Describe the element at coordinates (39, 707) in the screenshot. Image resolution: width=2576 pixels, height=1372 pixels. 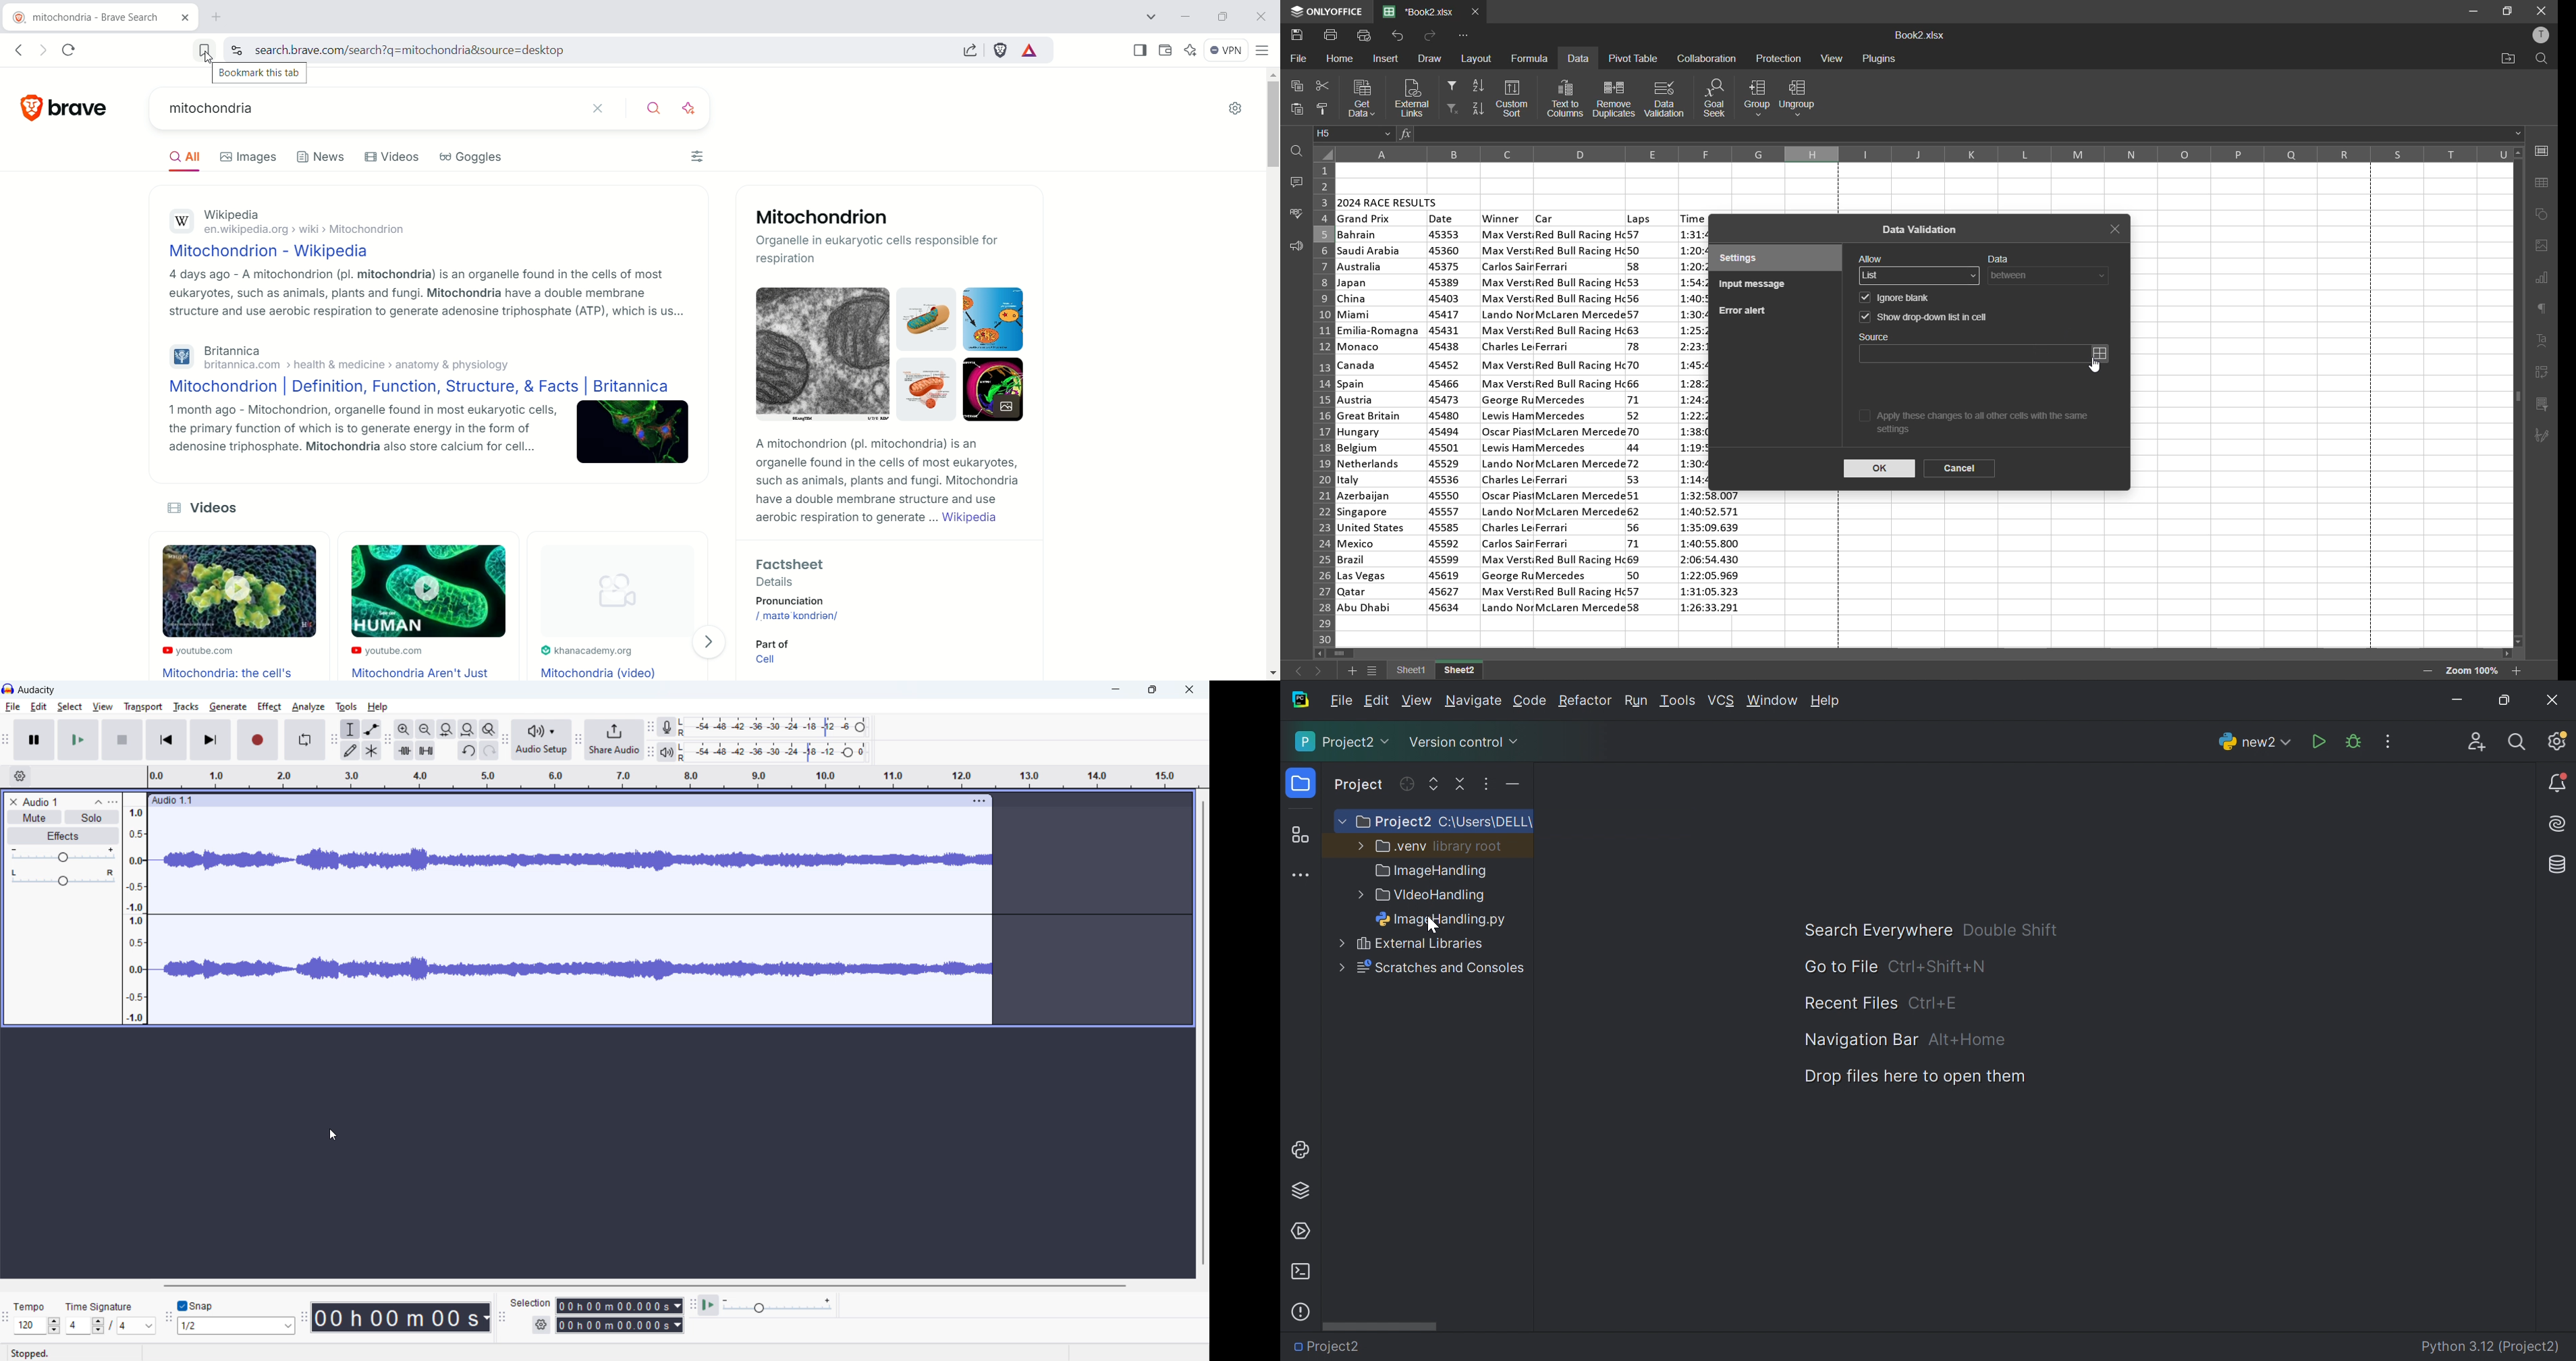
I see `edit` at that location.